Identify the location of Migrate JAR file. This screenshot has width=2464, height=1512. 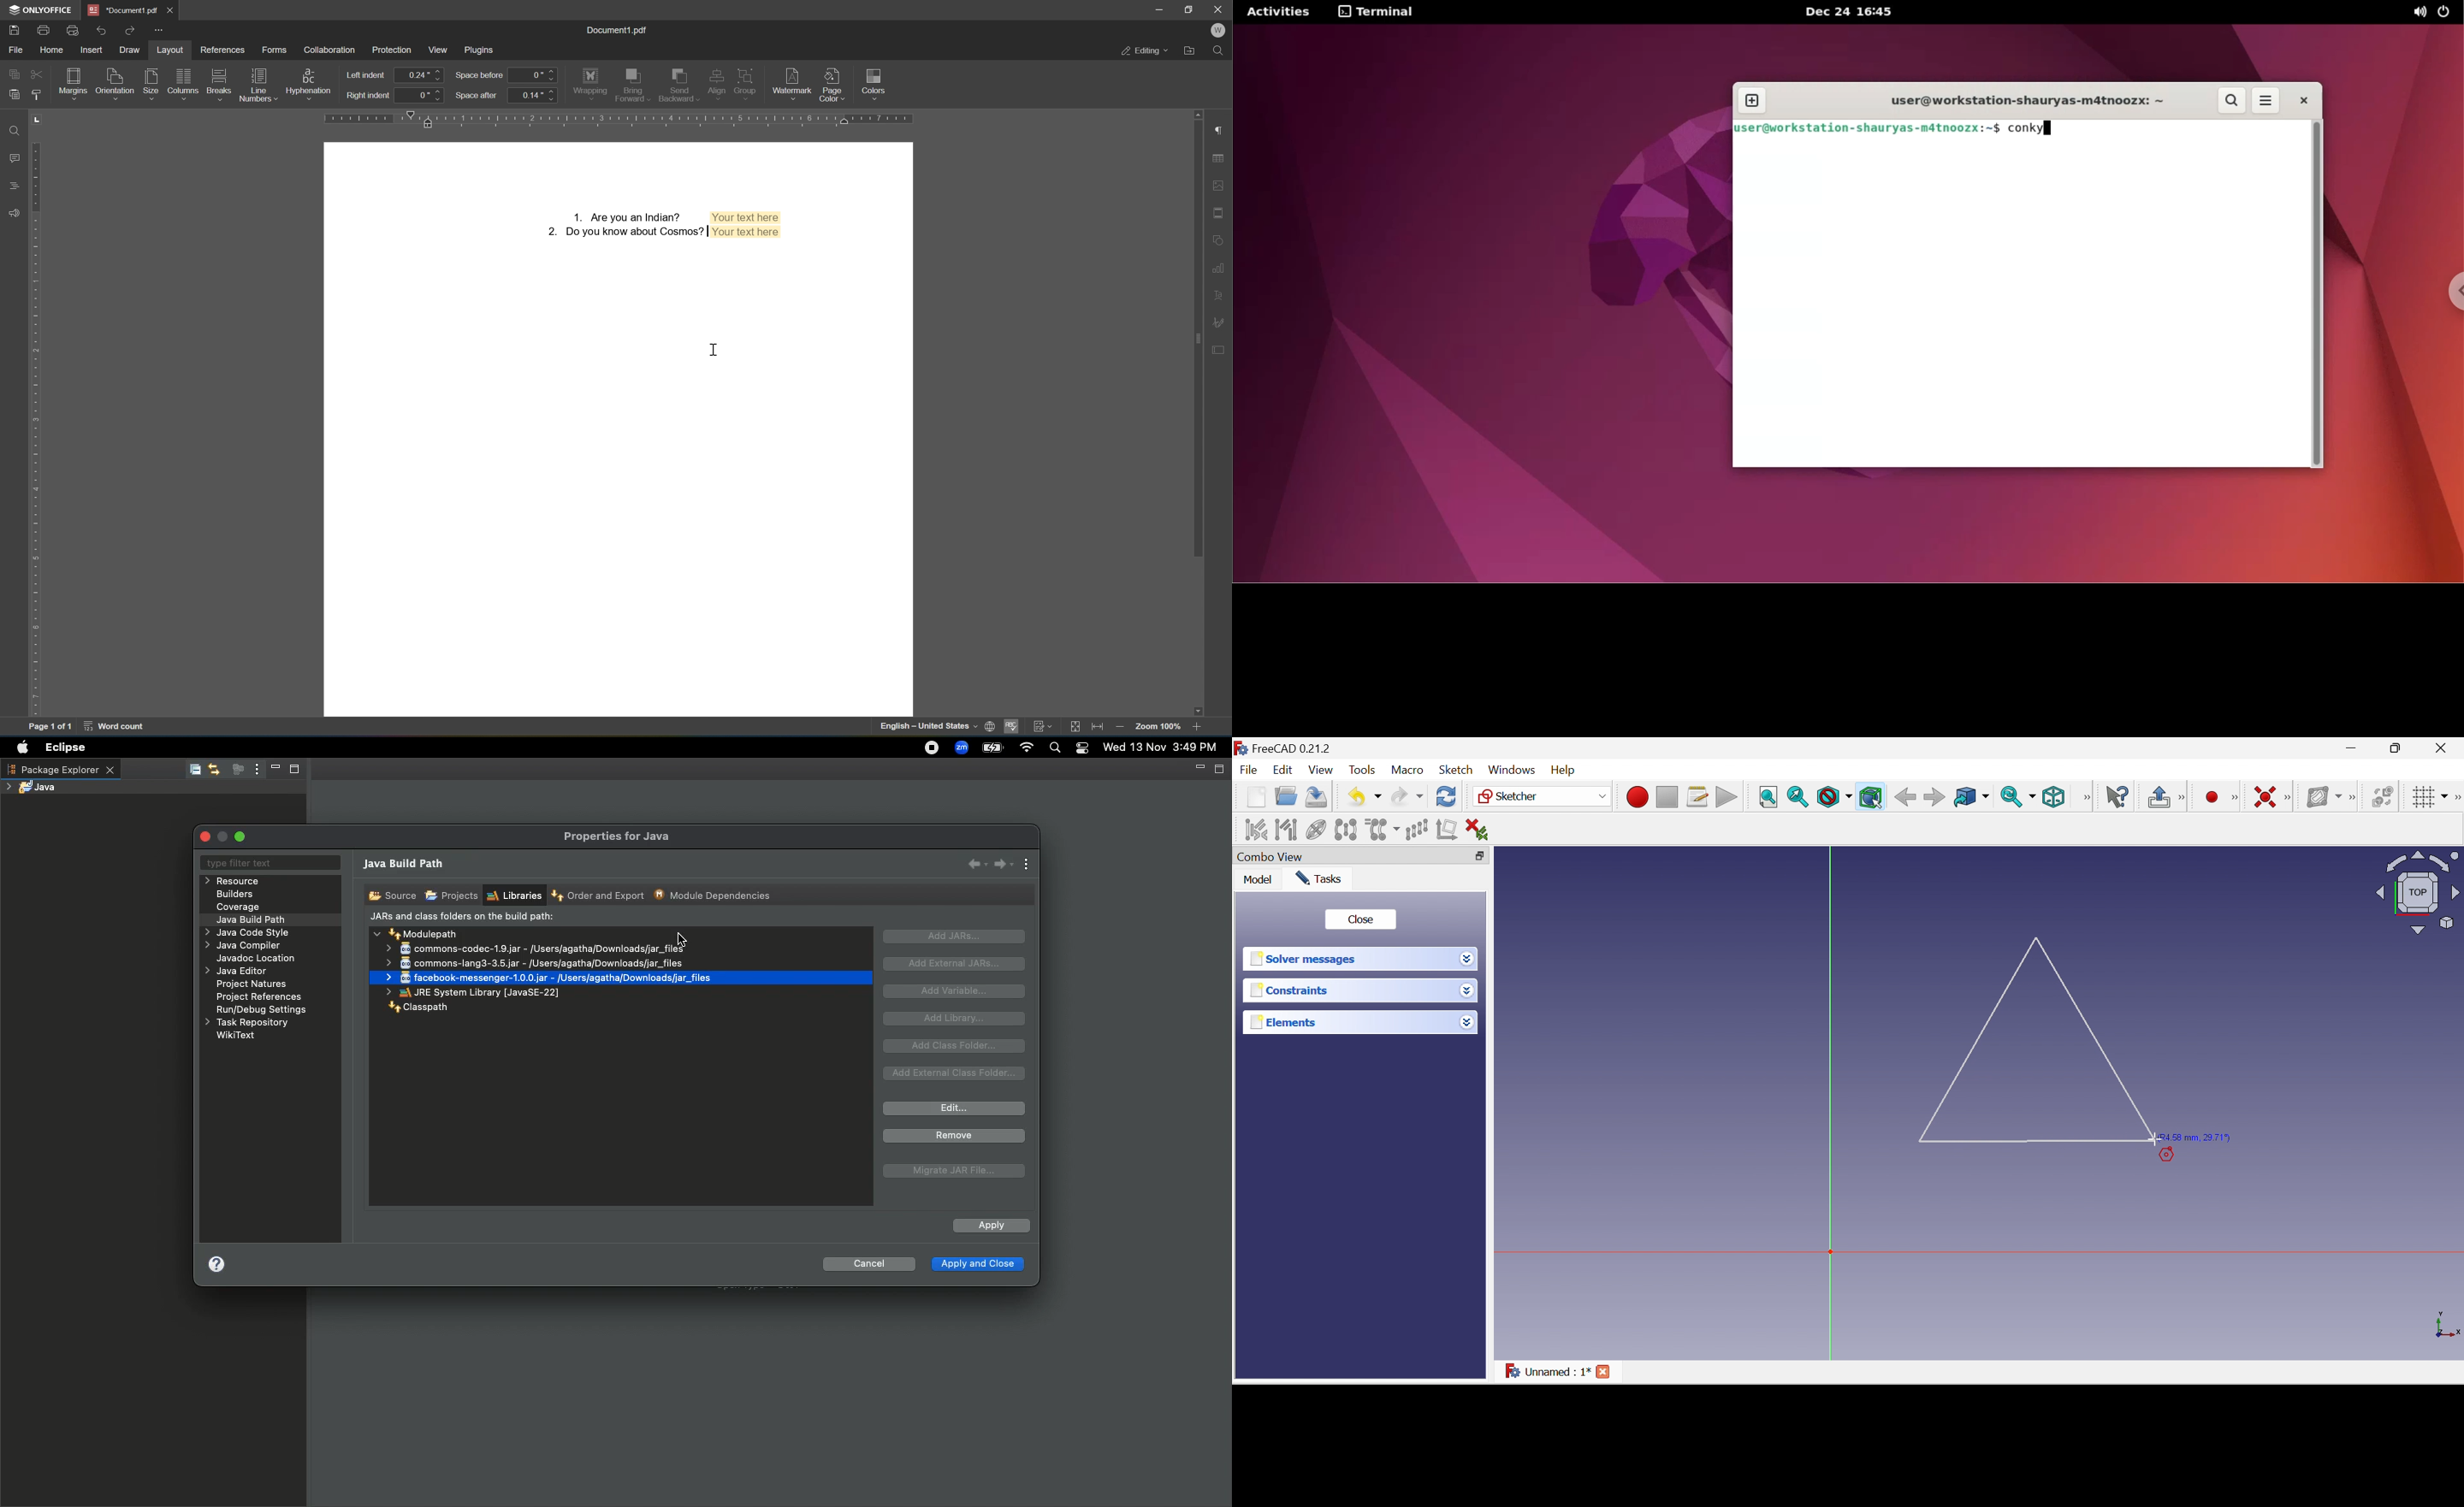
(951, 1172).